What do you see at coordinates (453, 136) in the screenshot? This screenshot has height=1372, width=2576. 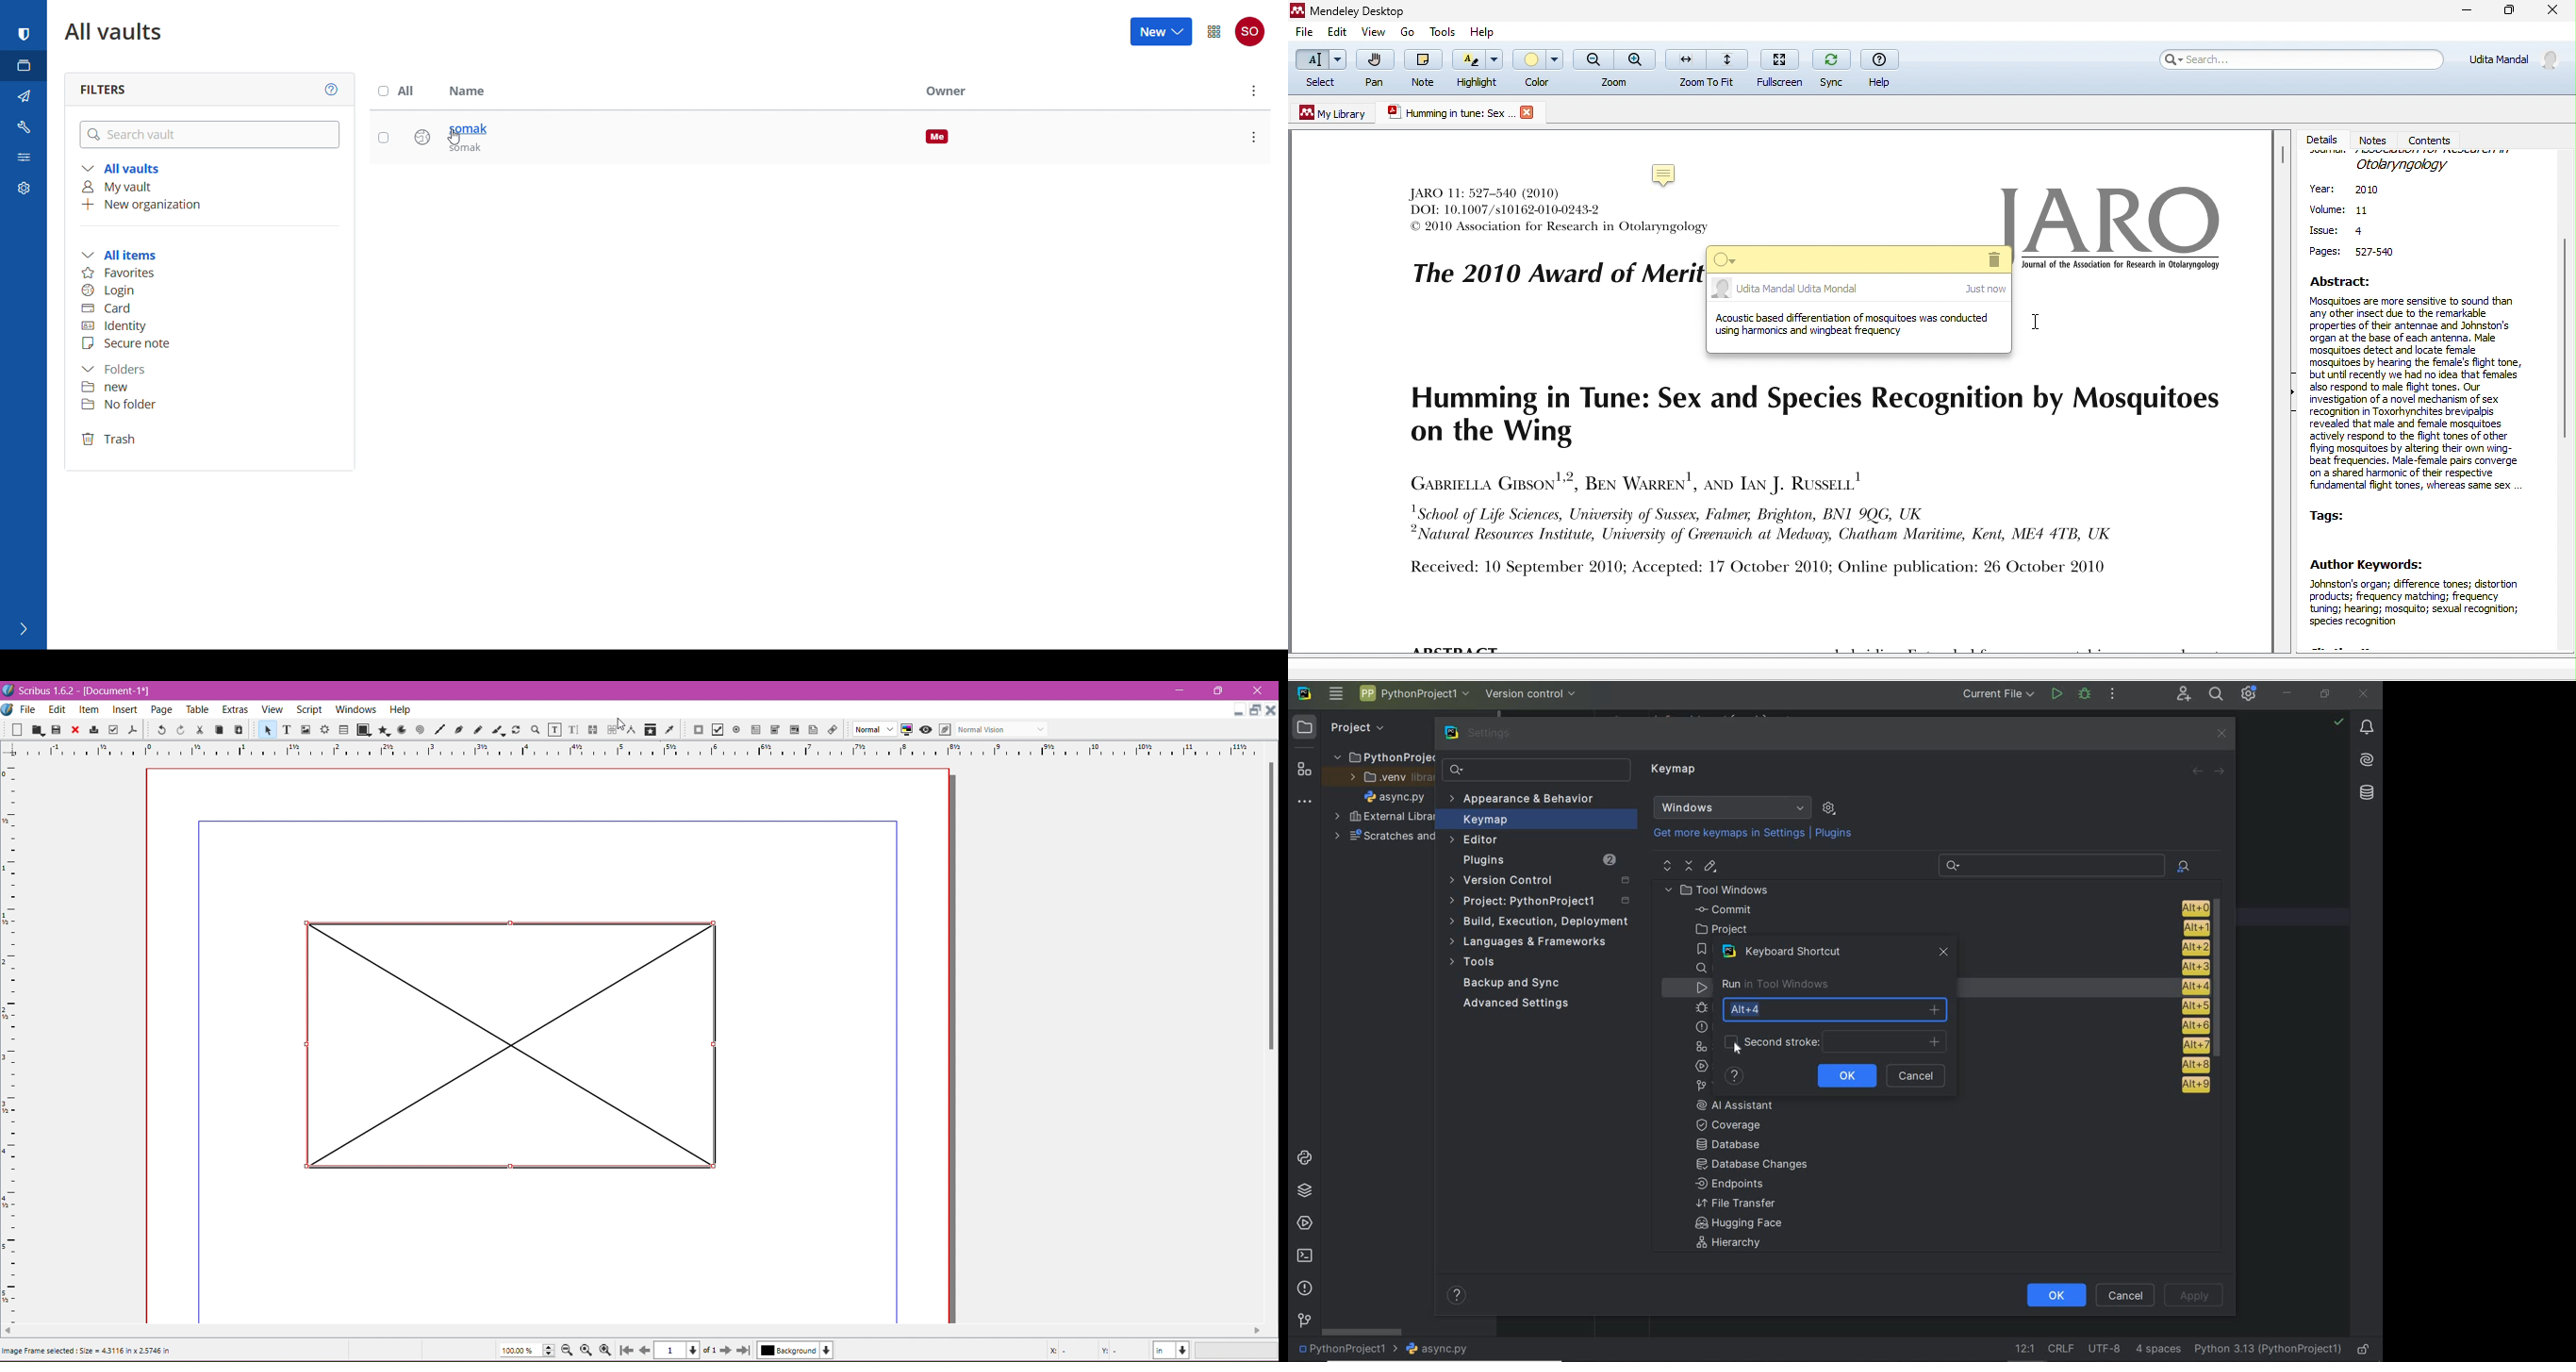 I see `saved login entry` at bounding box center [453, 136].